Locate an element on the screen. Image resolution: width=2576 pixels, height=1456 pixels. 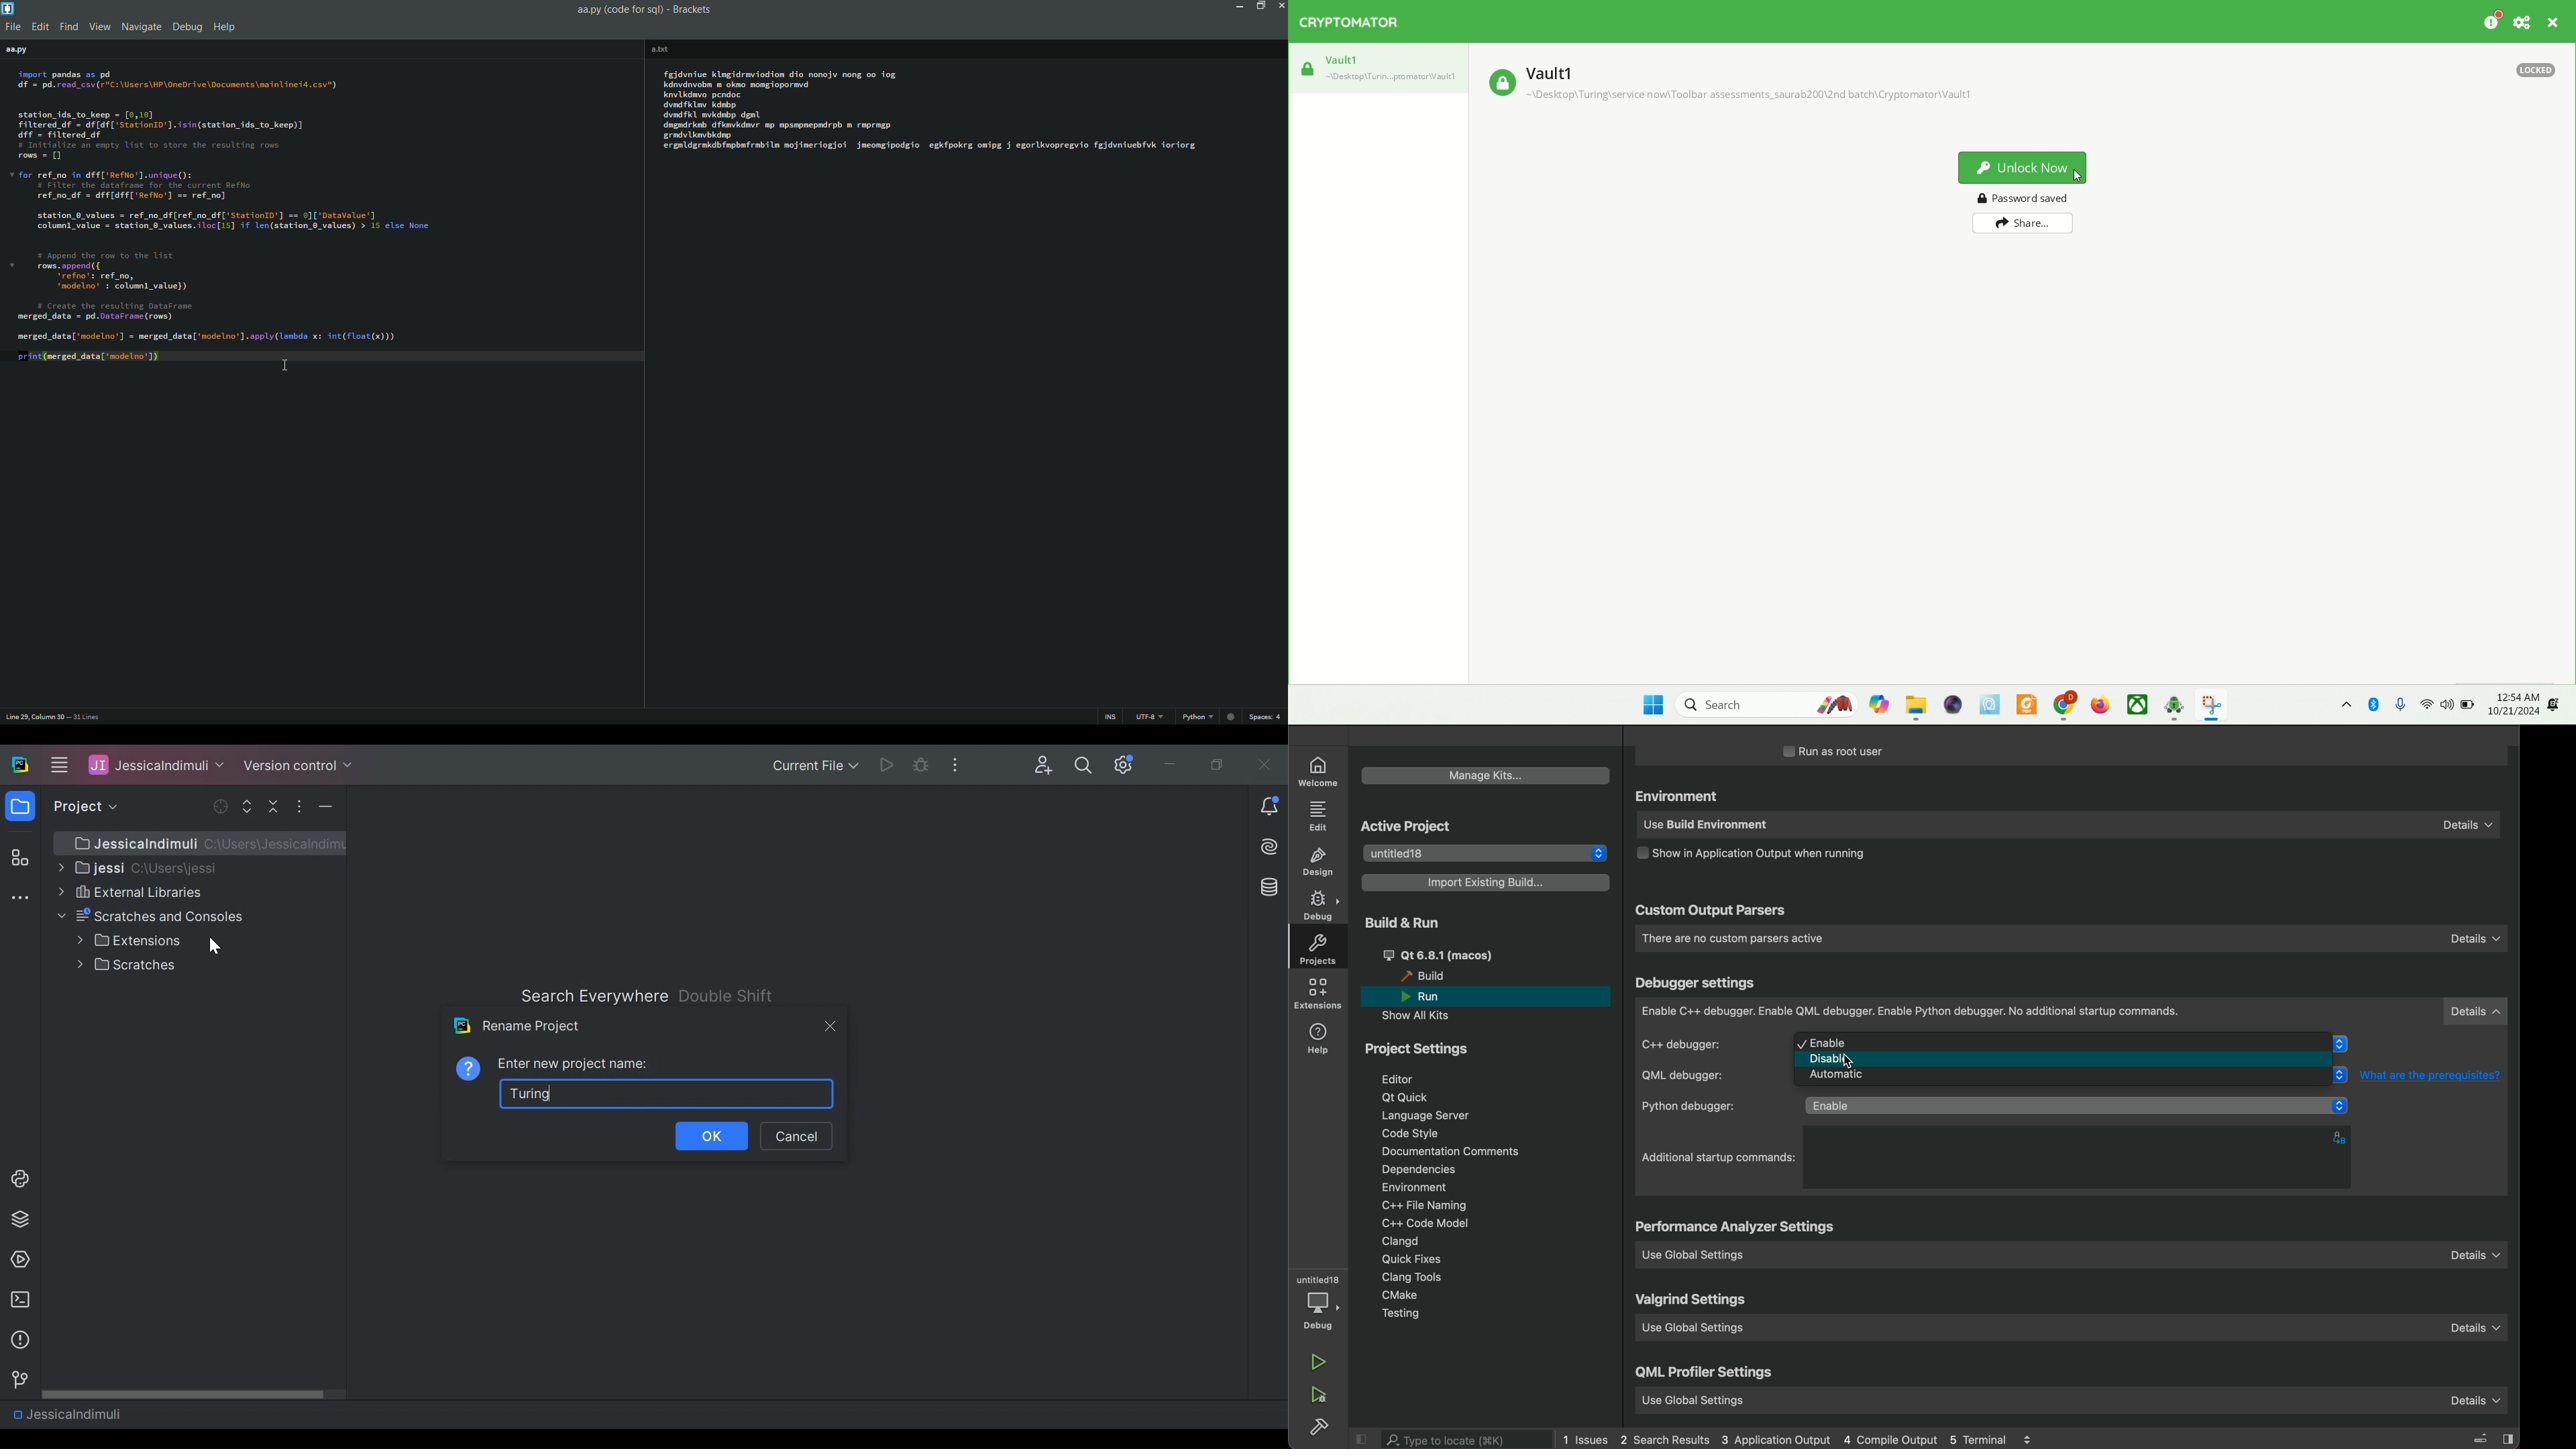
WELCOME is located at coordinates (1318, 771).